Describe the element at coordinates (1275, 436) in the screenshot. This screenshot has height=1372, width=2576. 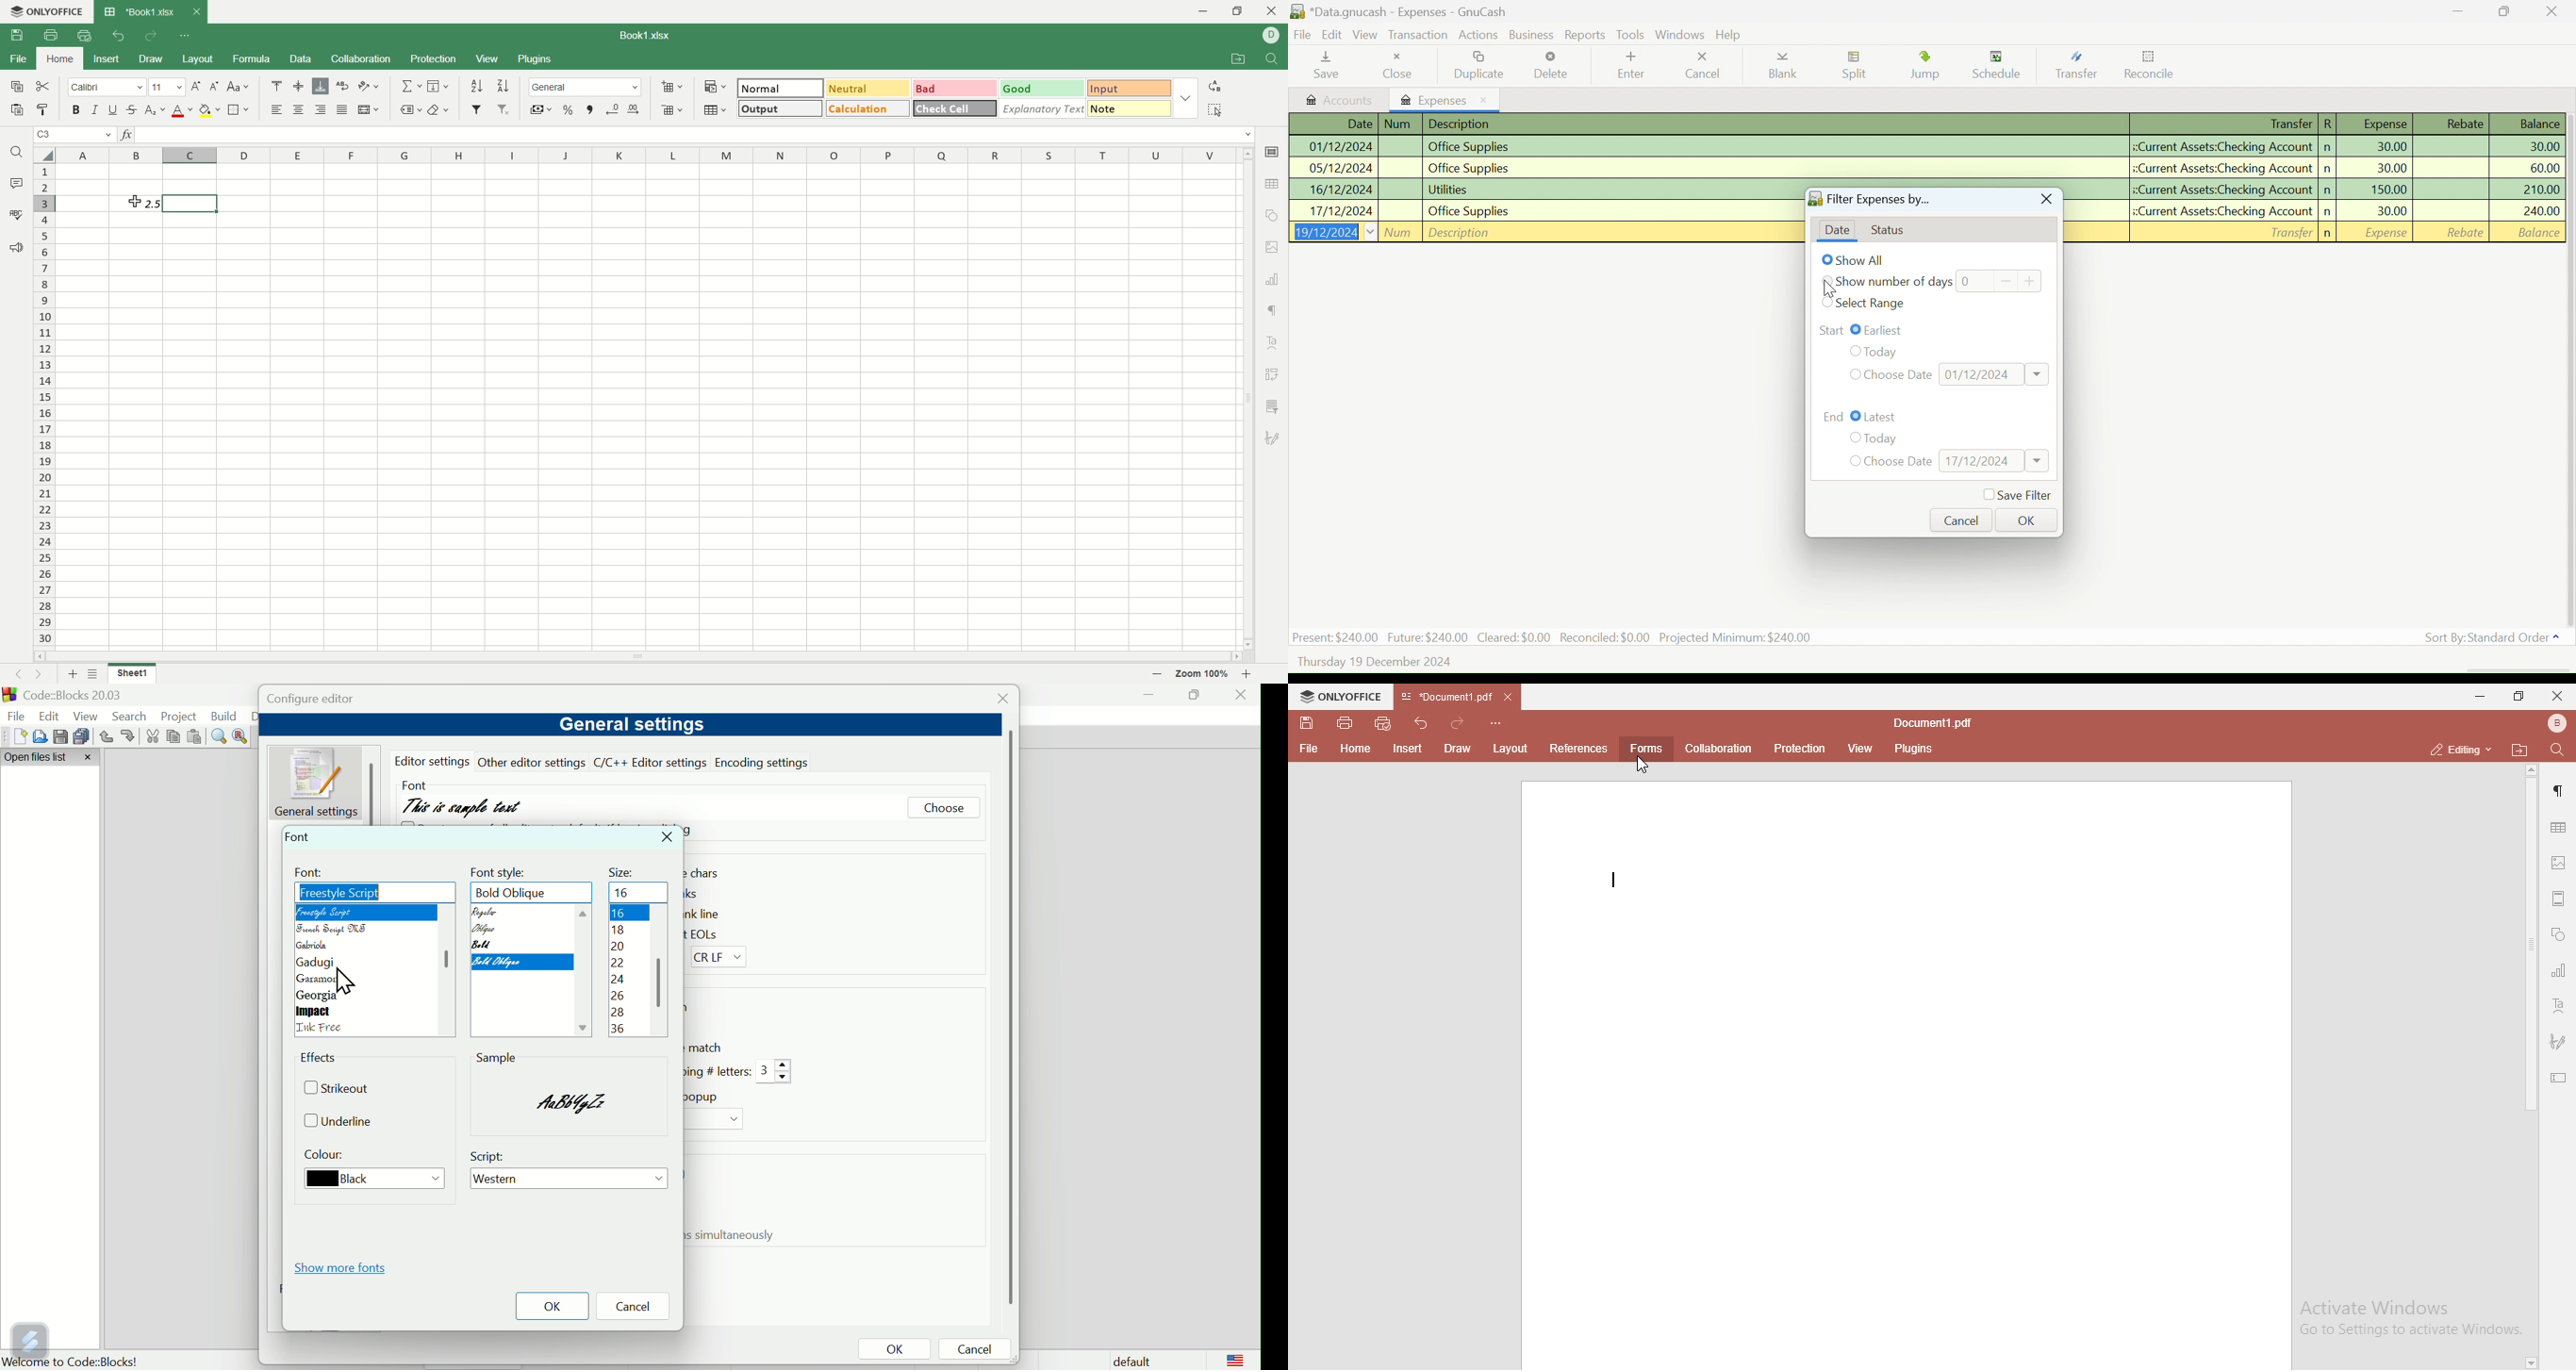
I see `signature` at that location.